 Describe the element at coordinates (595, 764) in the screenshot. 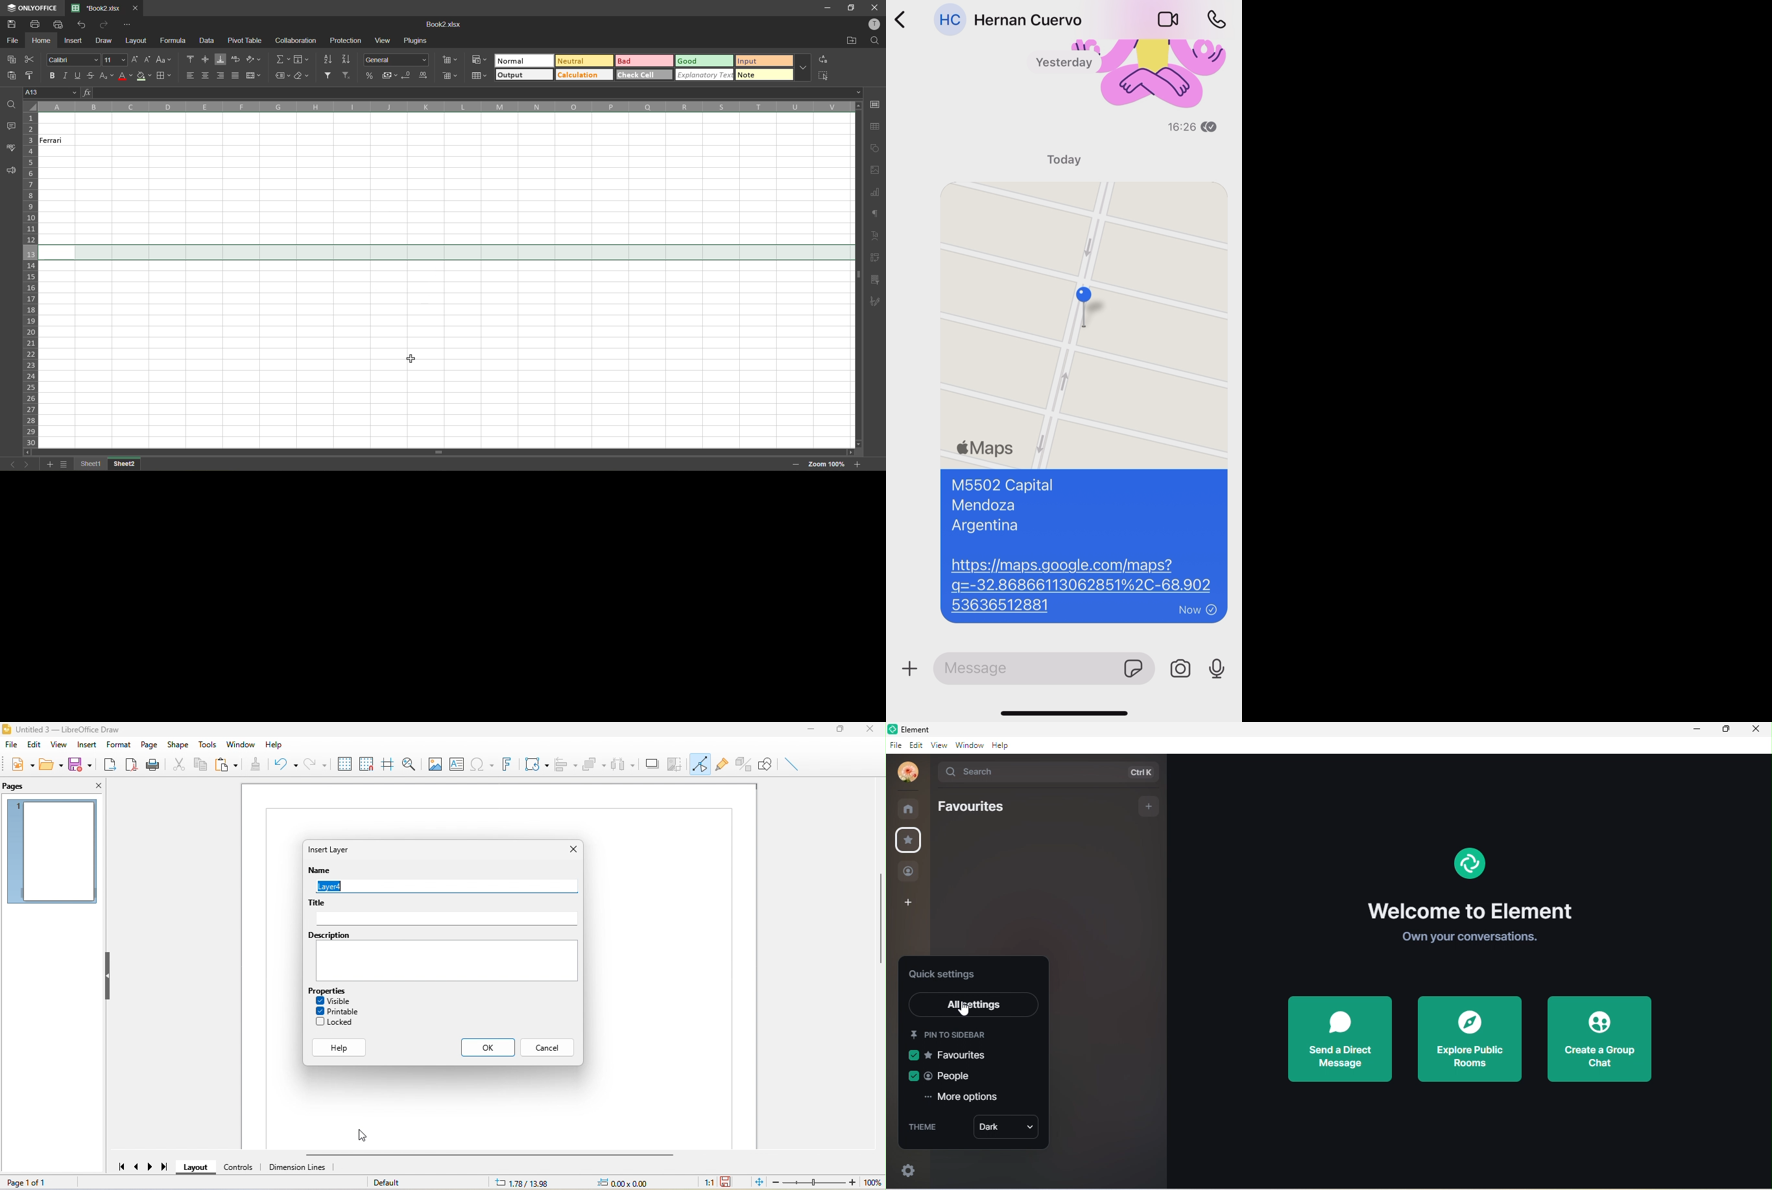

I see `arrange` at that location.